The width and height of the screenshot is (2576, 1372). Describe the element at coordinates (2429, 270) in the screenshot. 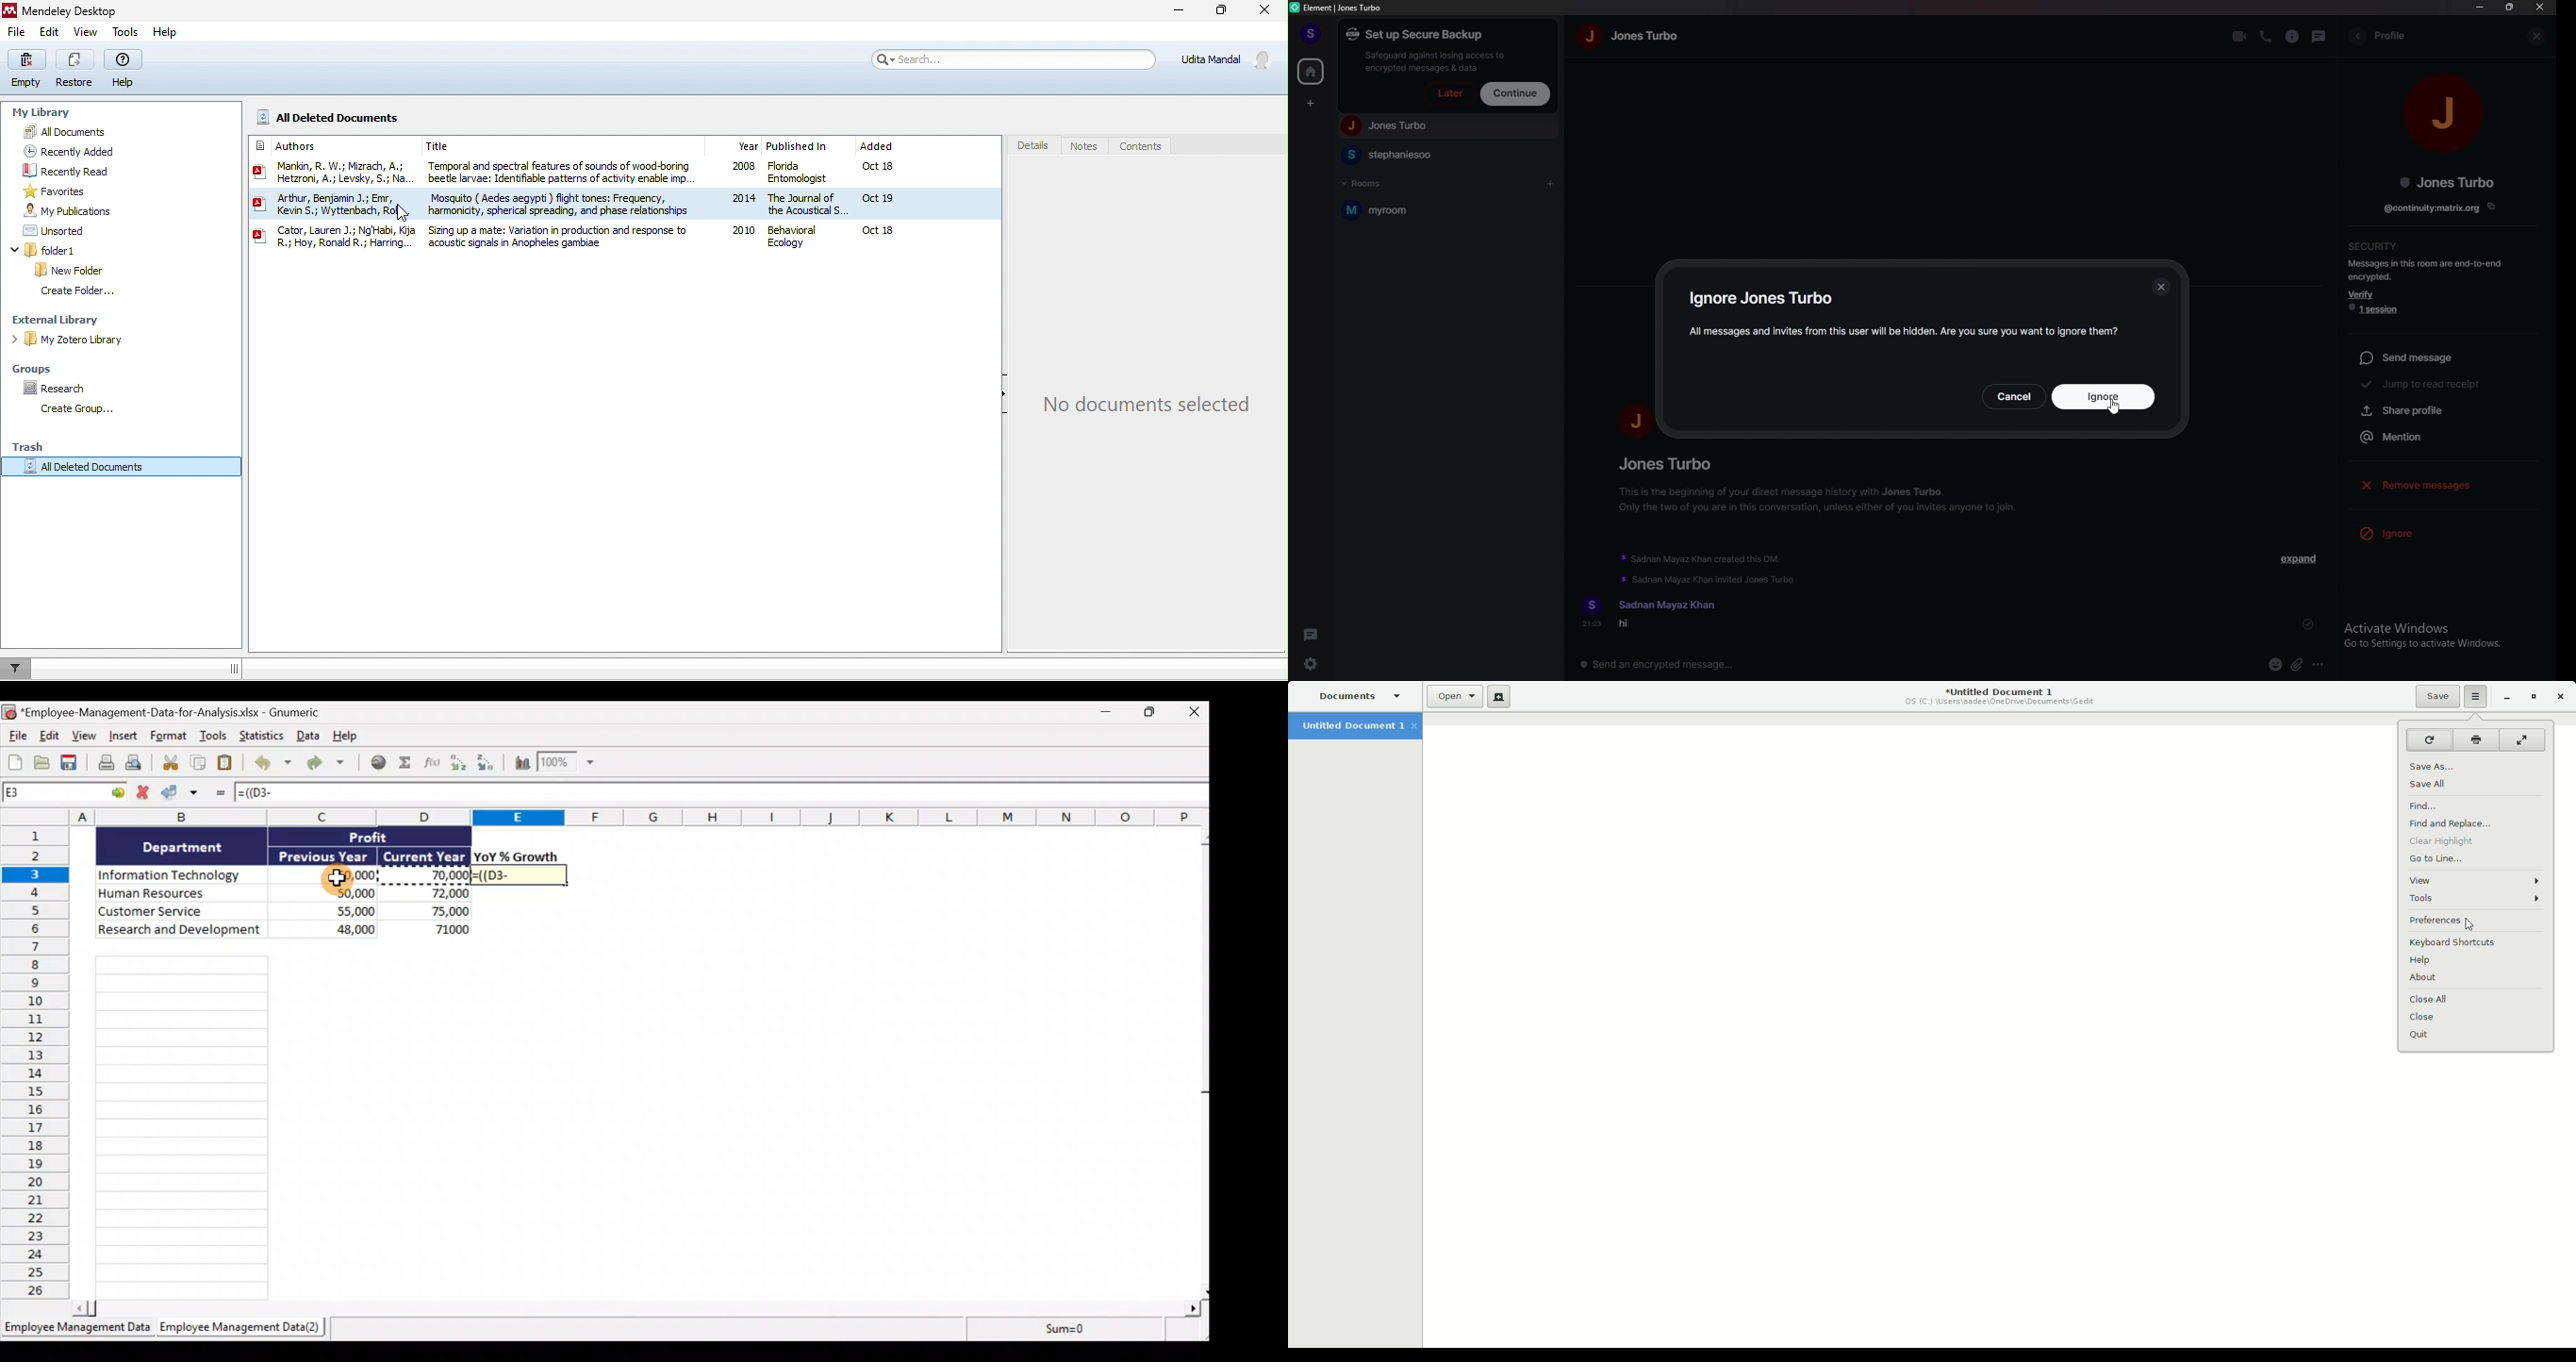

I see `info` at that location.